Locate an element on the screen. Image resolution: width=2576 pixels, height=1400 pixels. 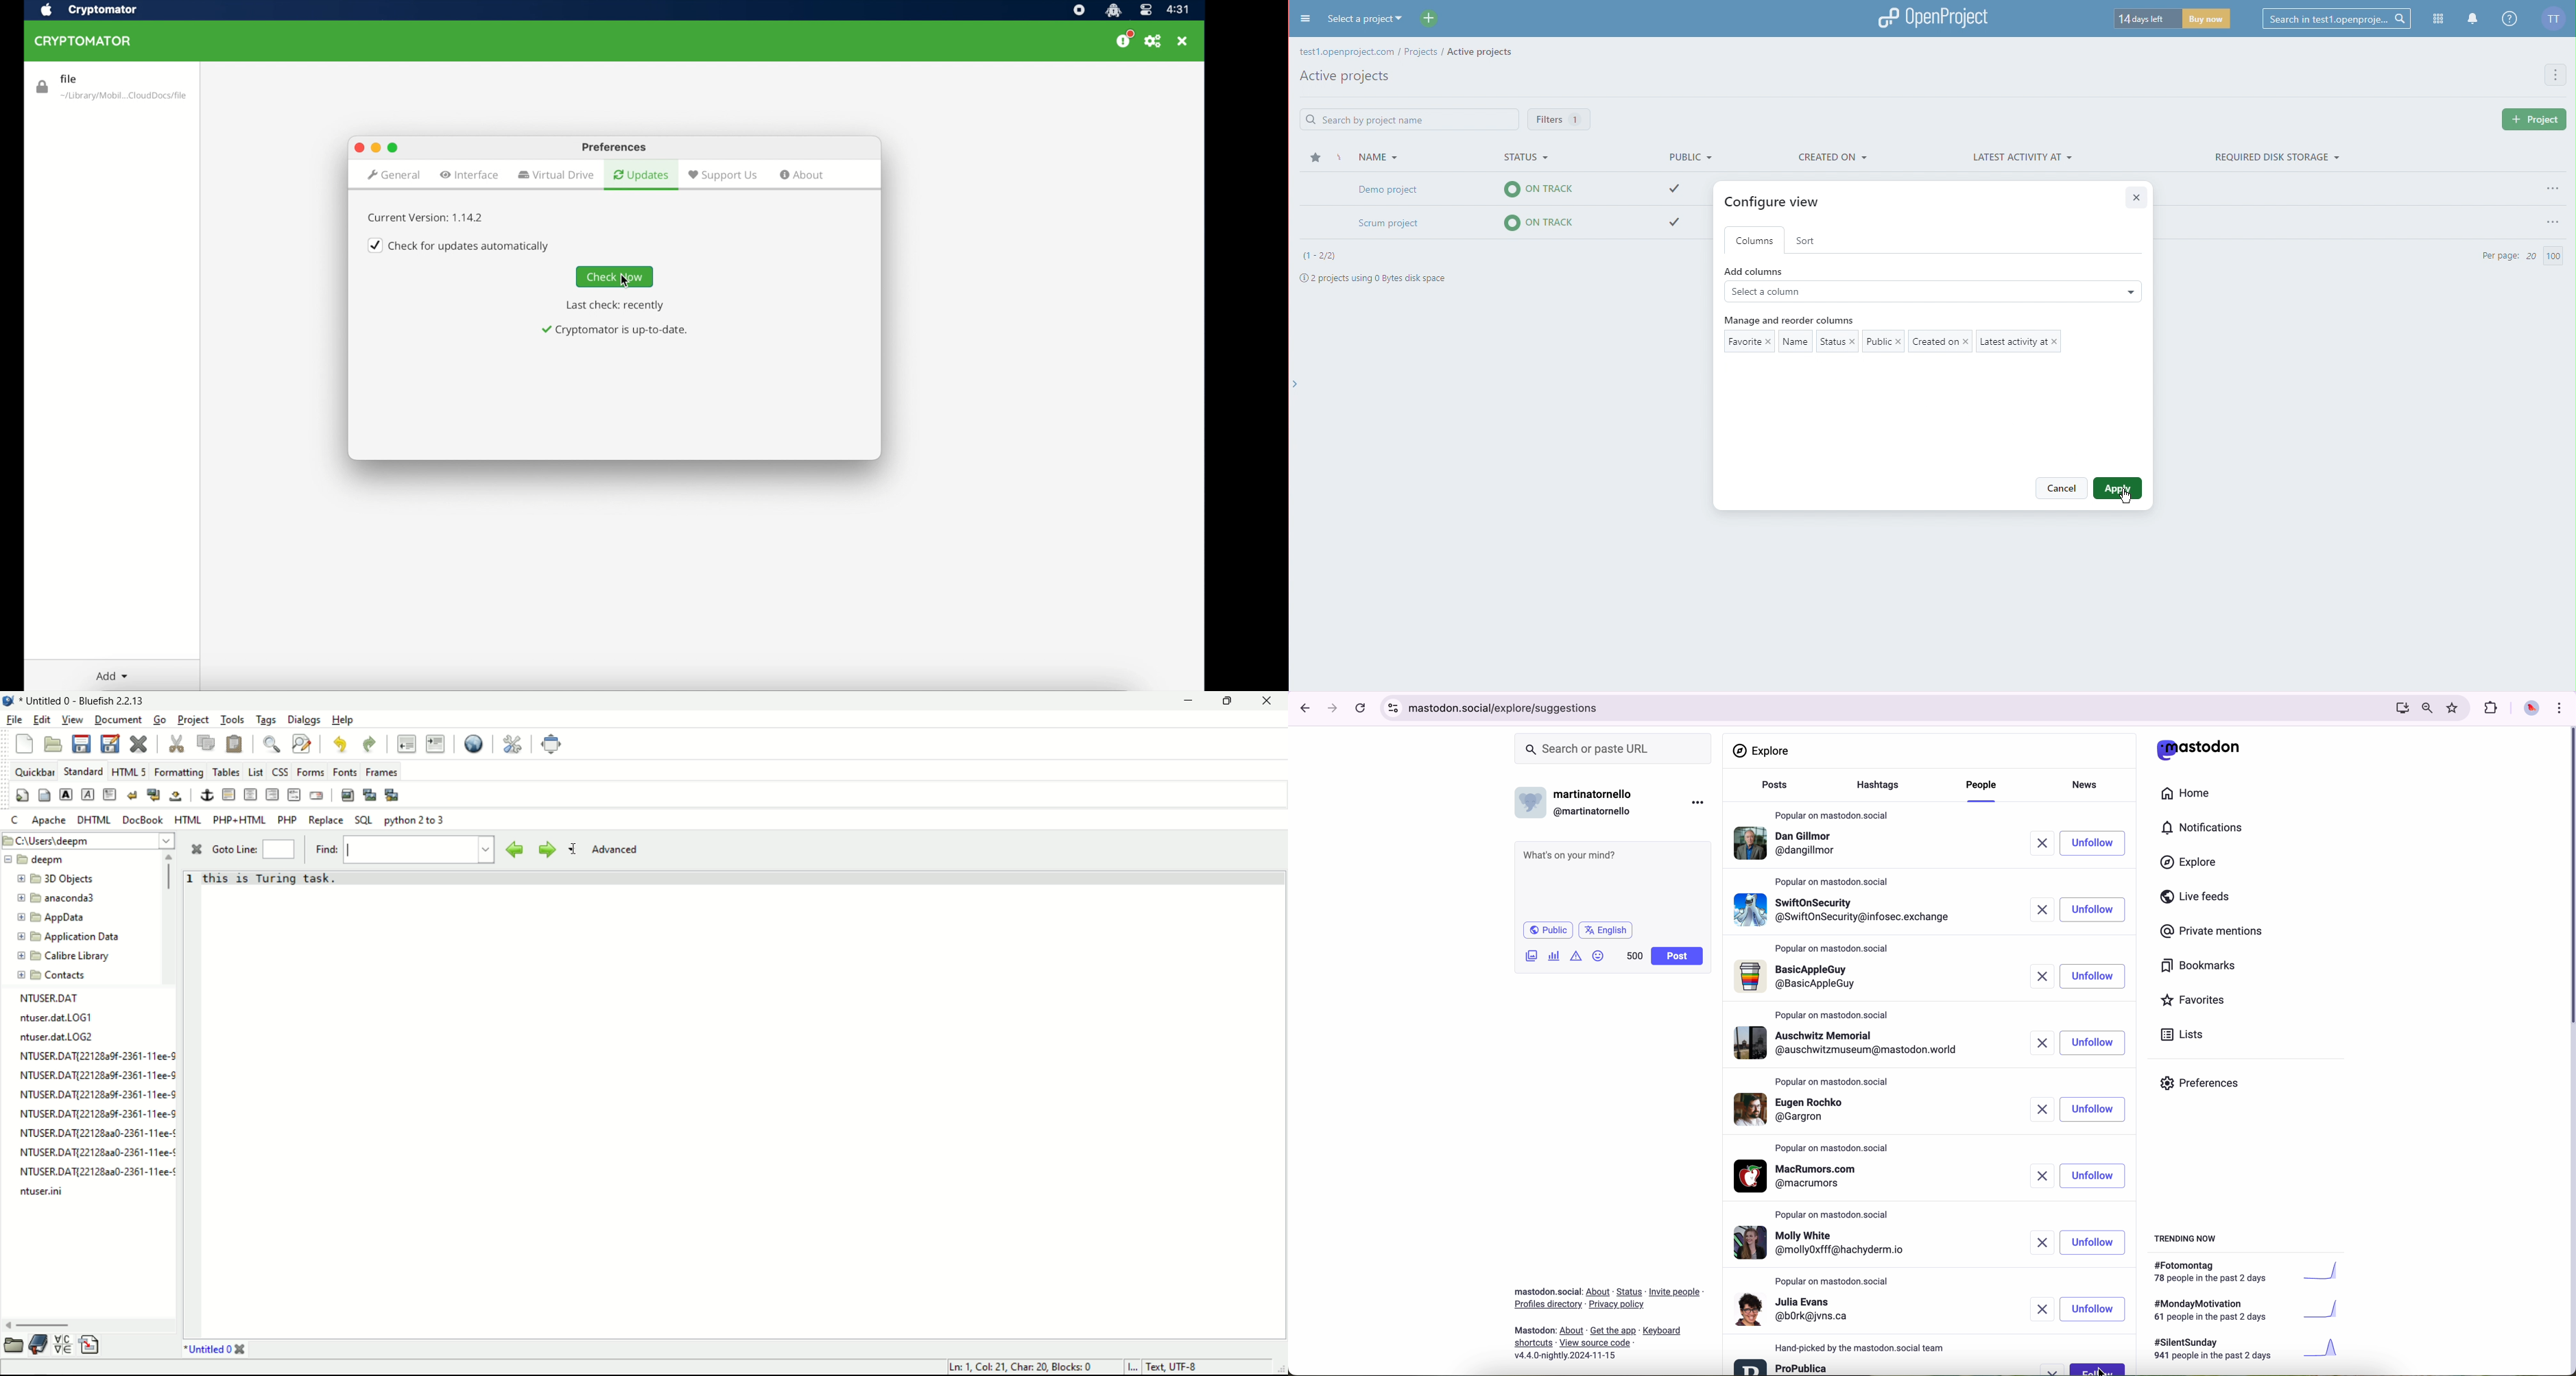
tools is located at coordinates (233, 720).